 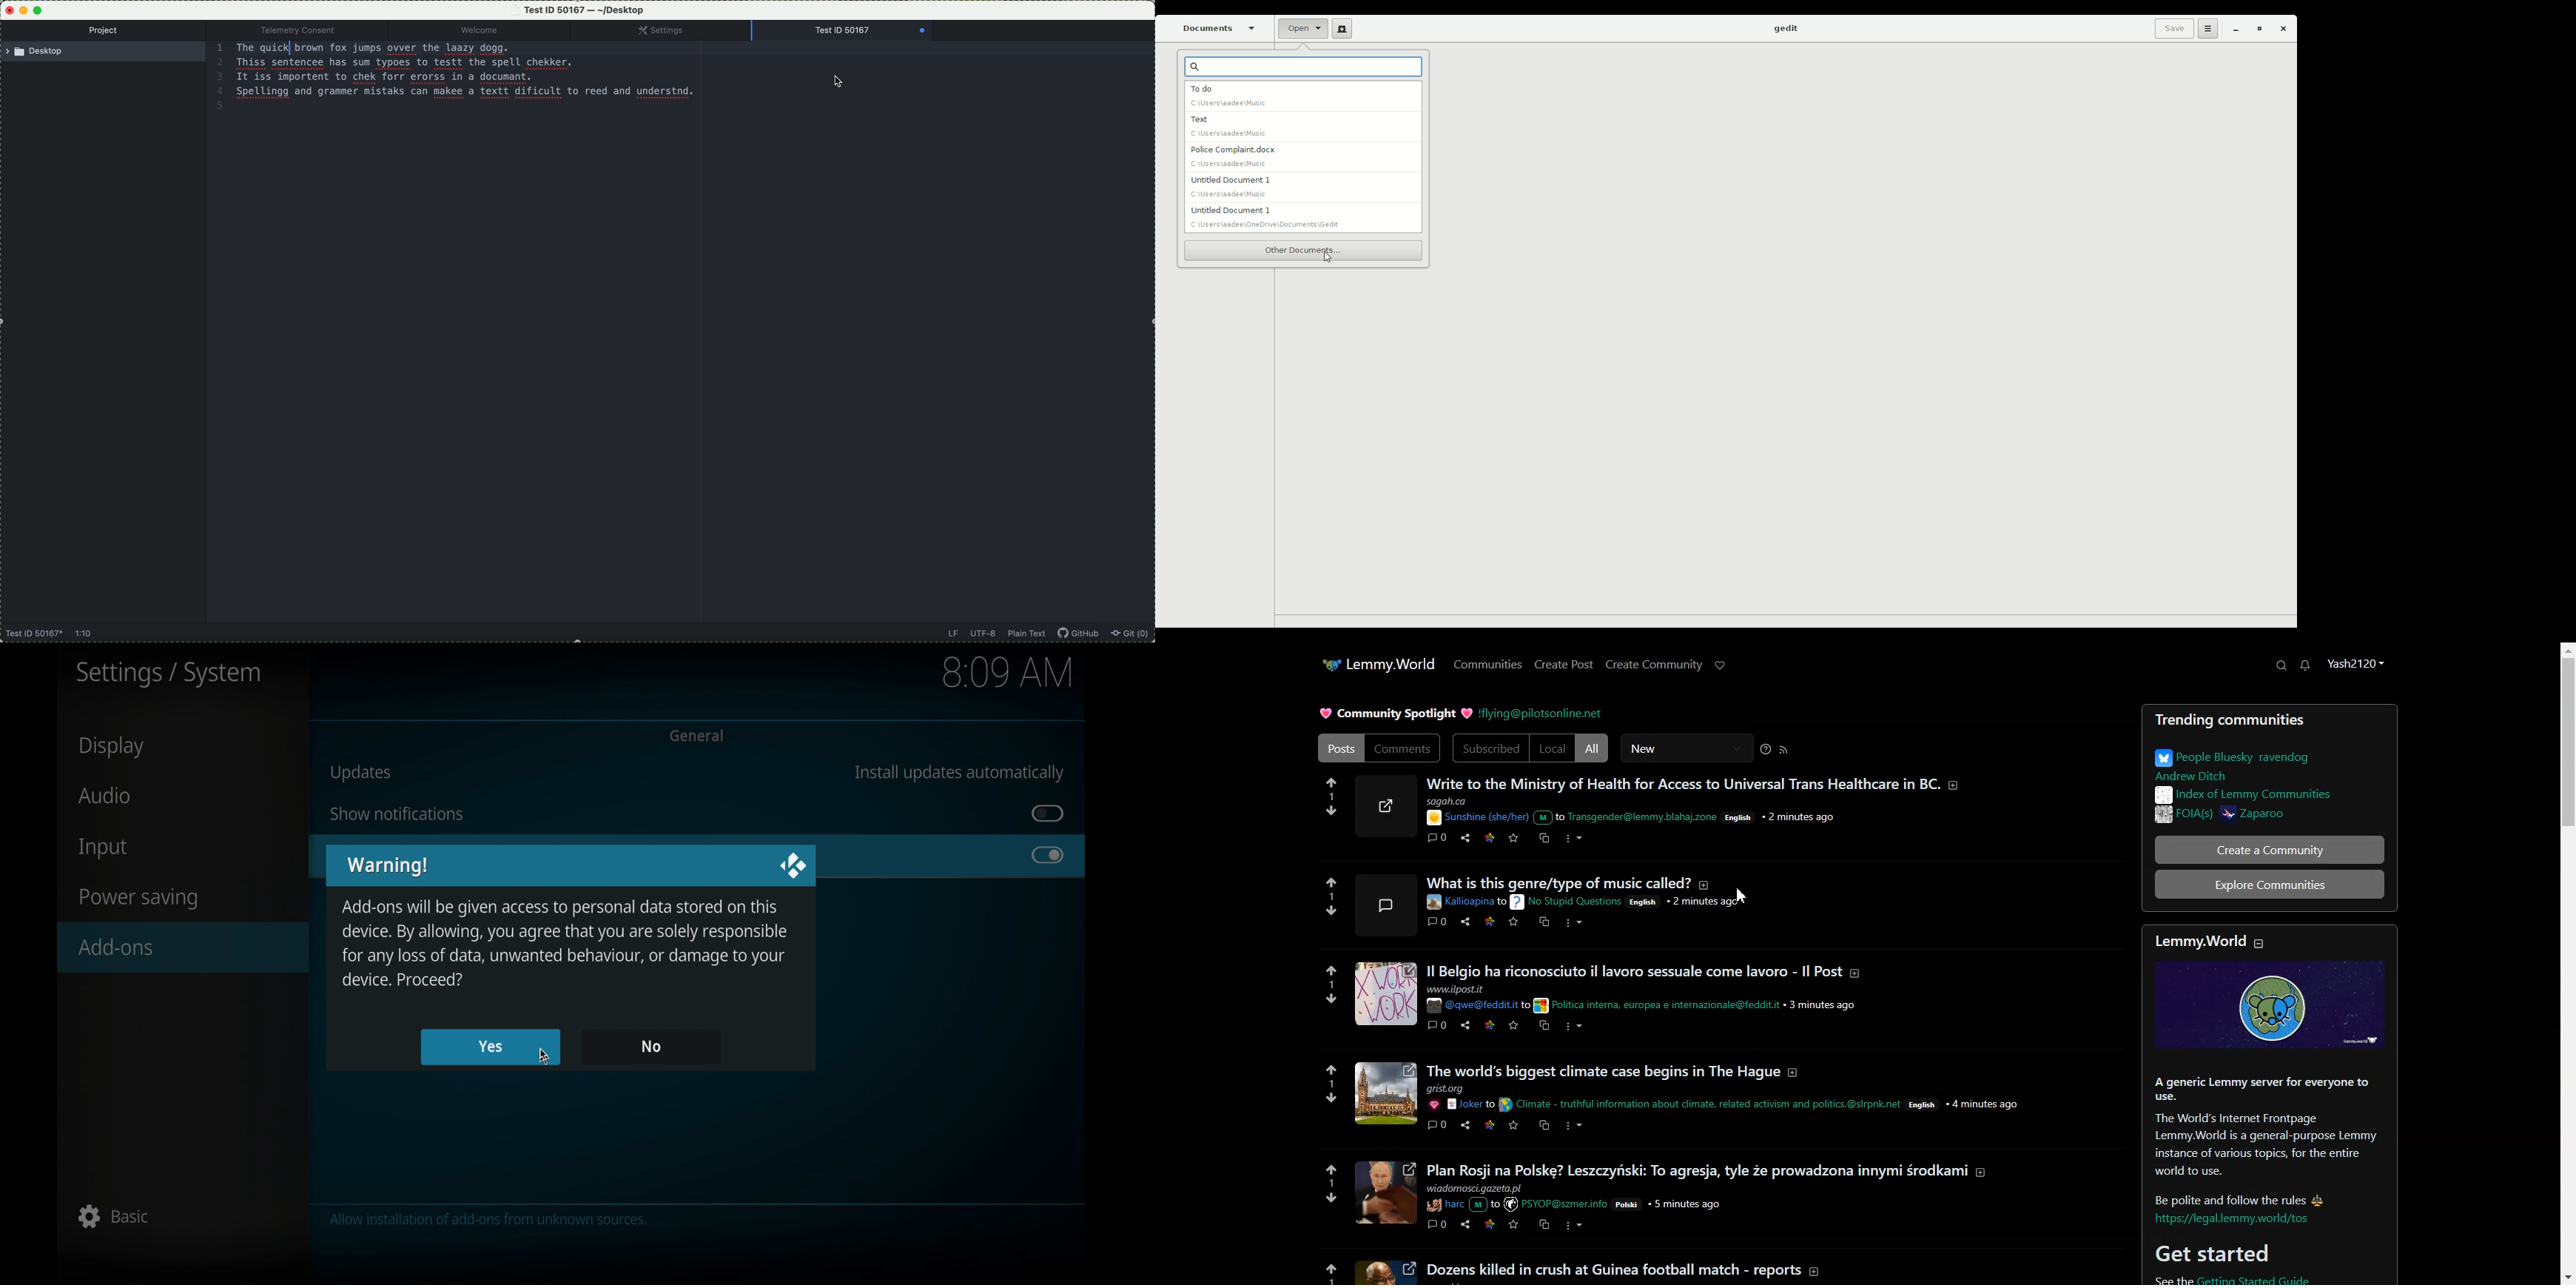 I want to click on Options, so click(x=2206, y=29).